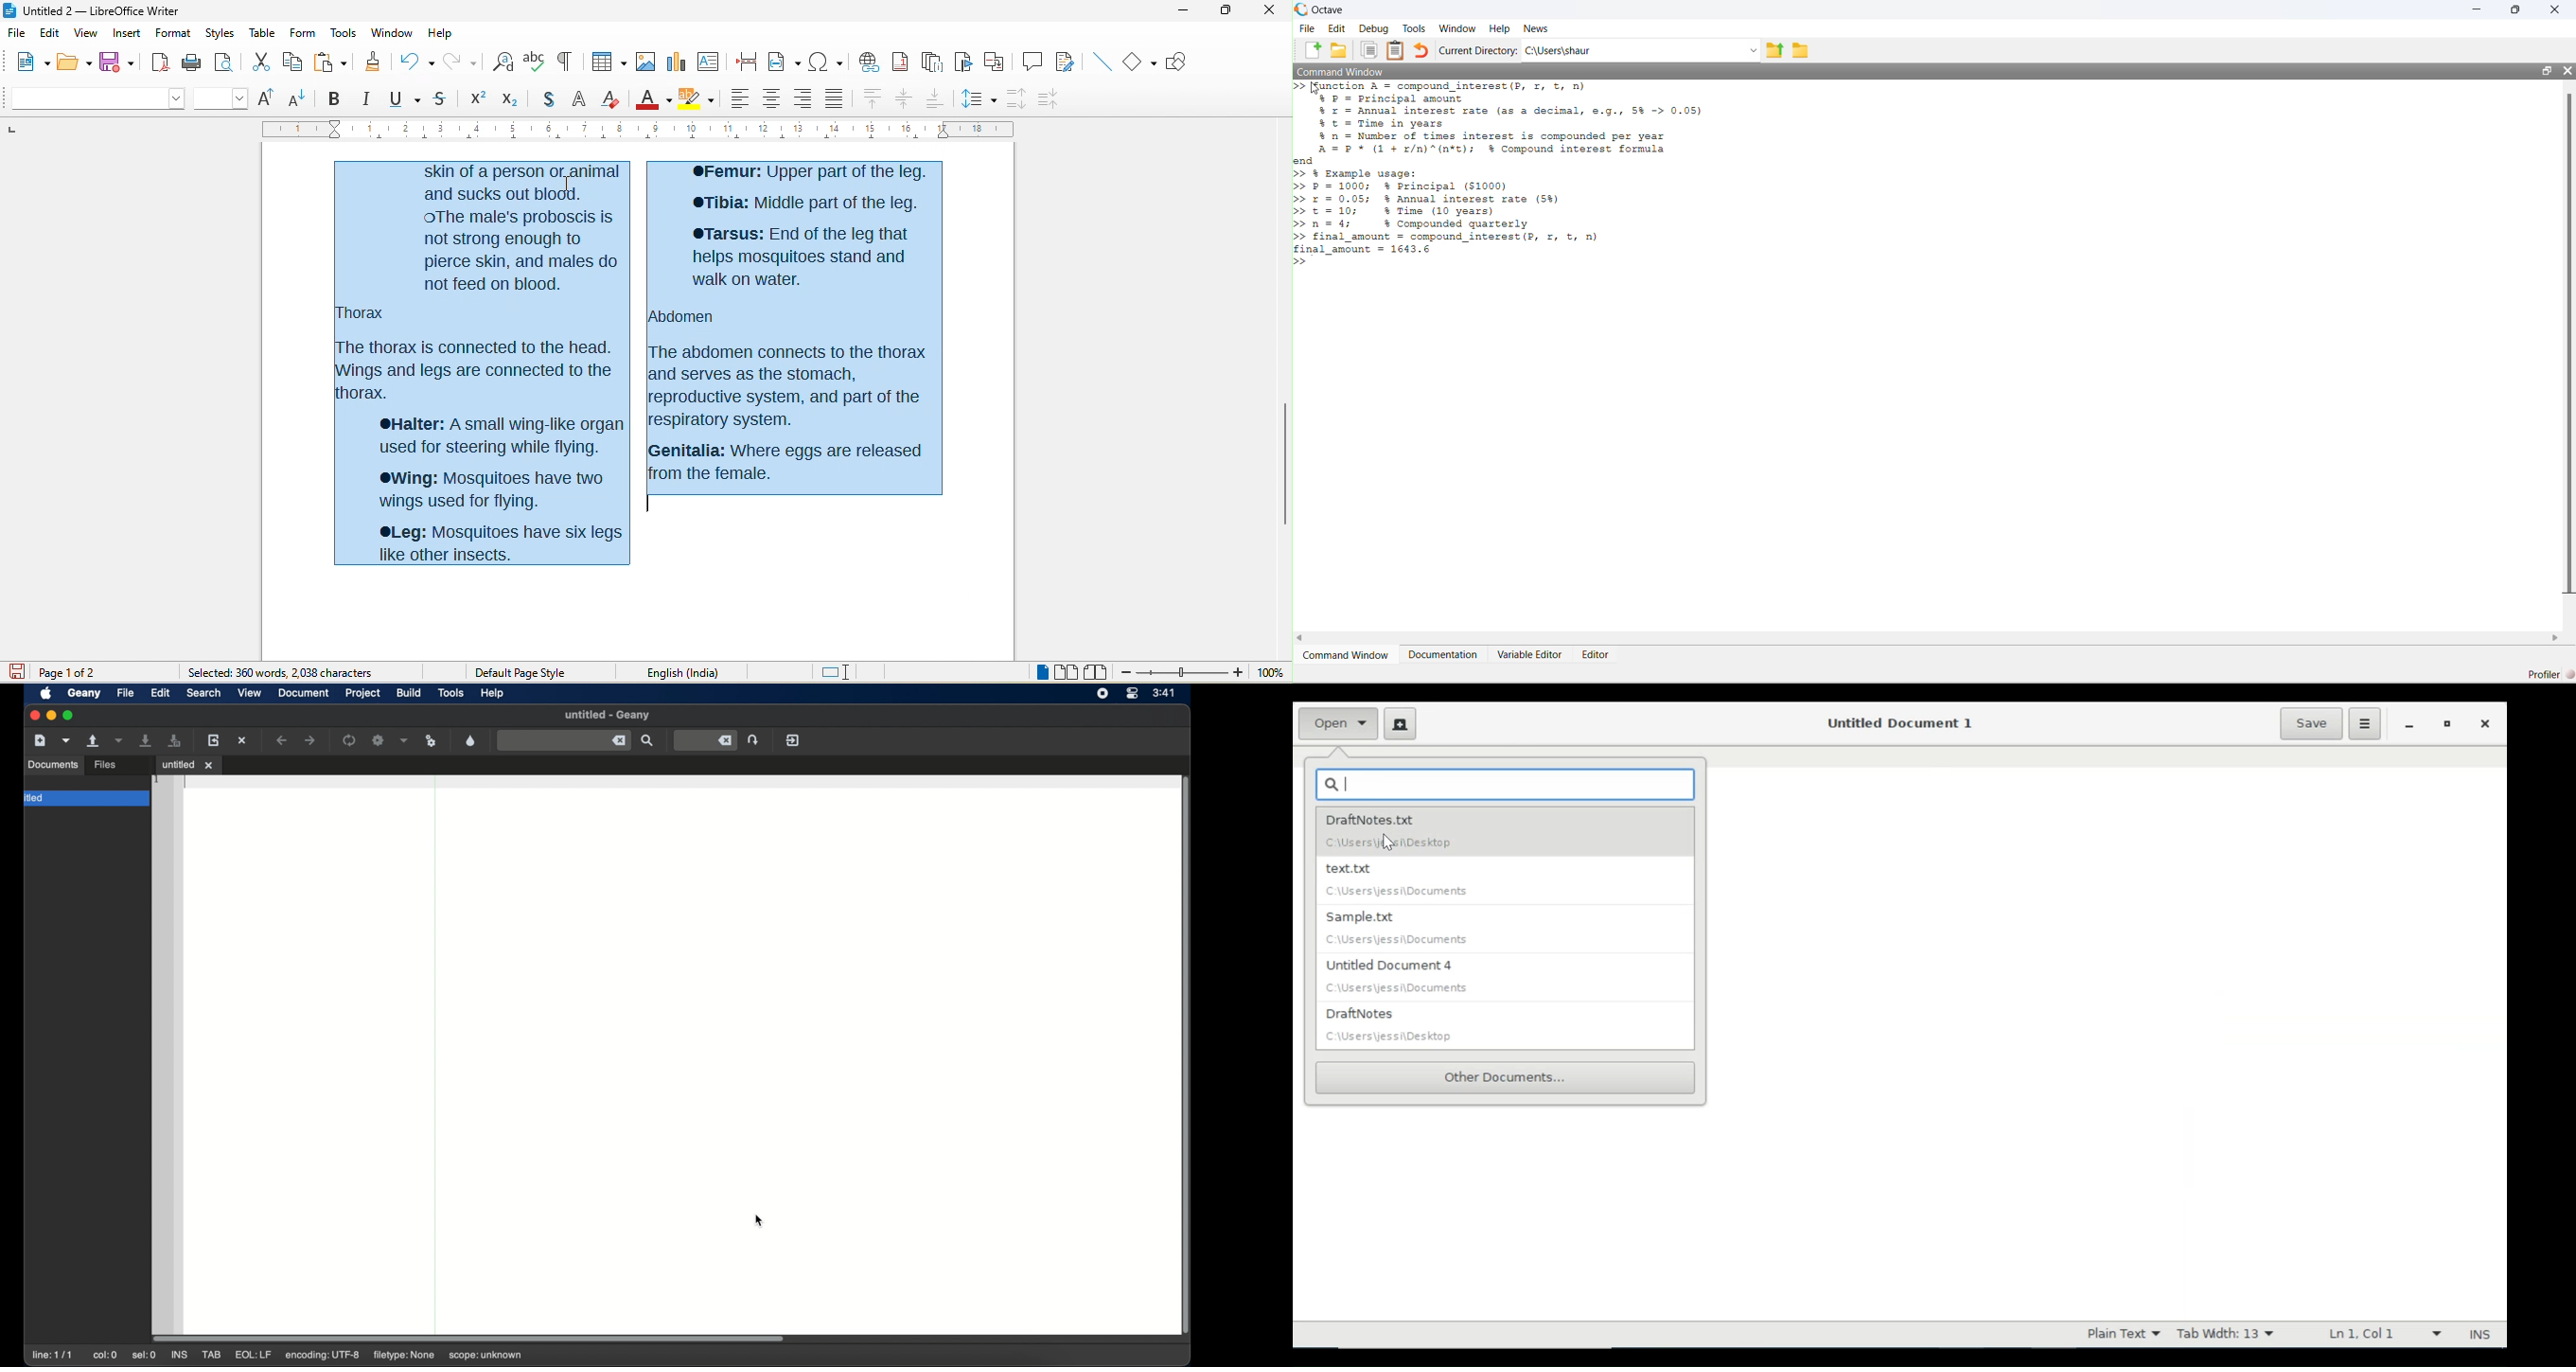 The width and height of the screenshot is (2576, 1372). Describe the element at coordinates (192, 61) in the screenshot. I see `print` at that location.